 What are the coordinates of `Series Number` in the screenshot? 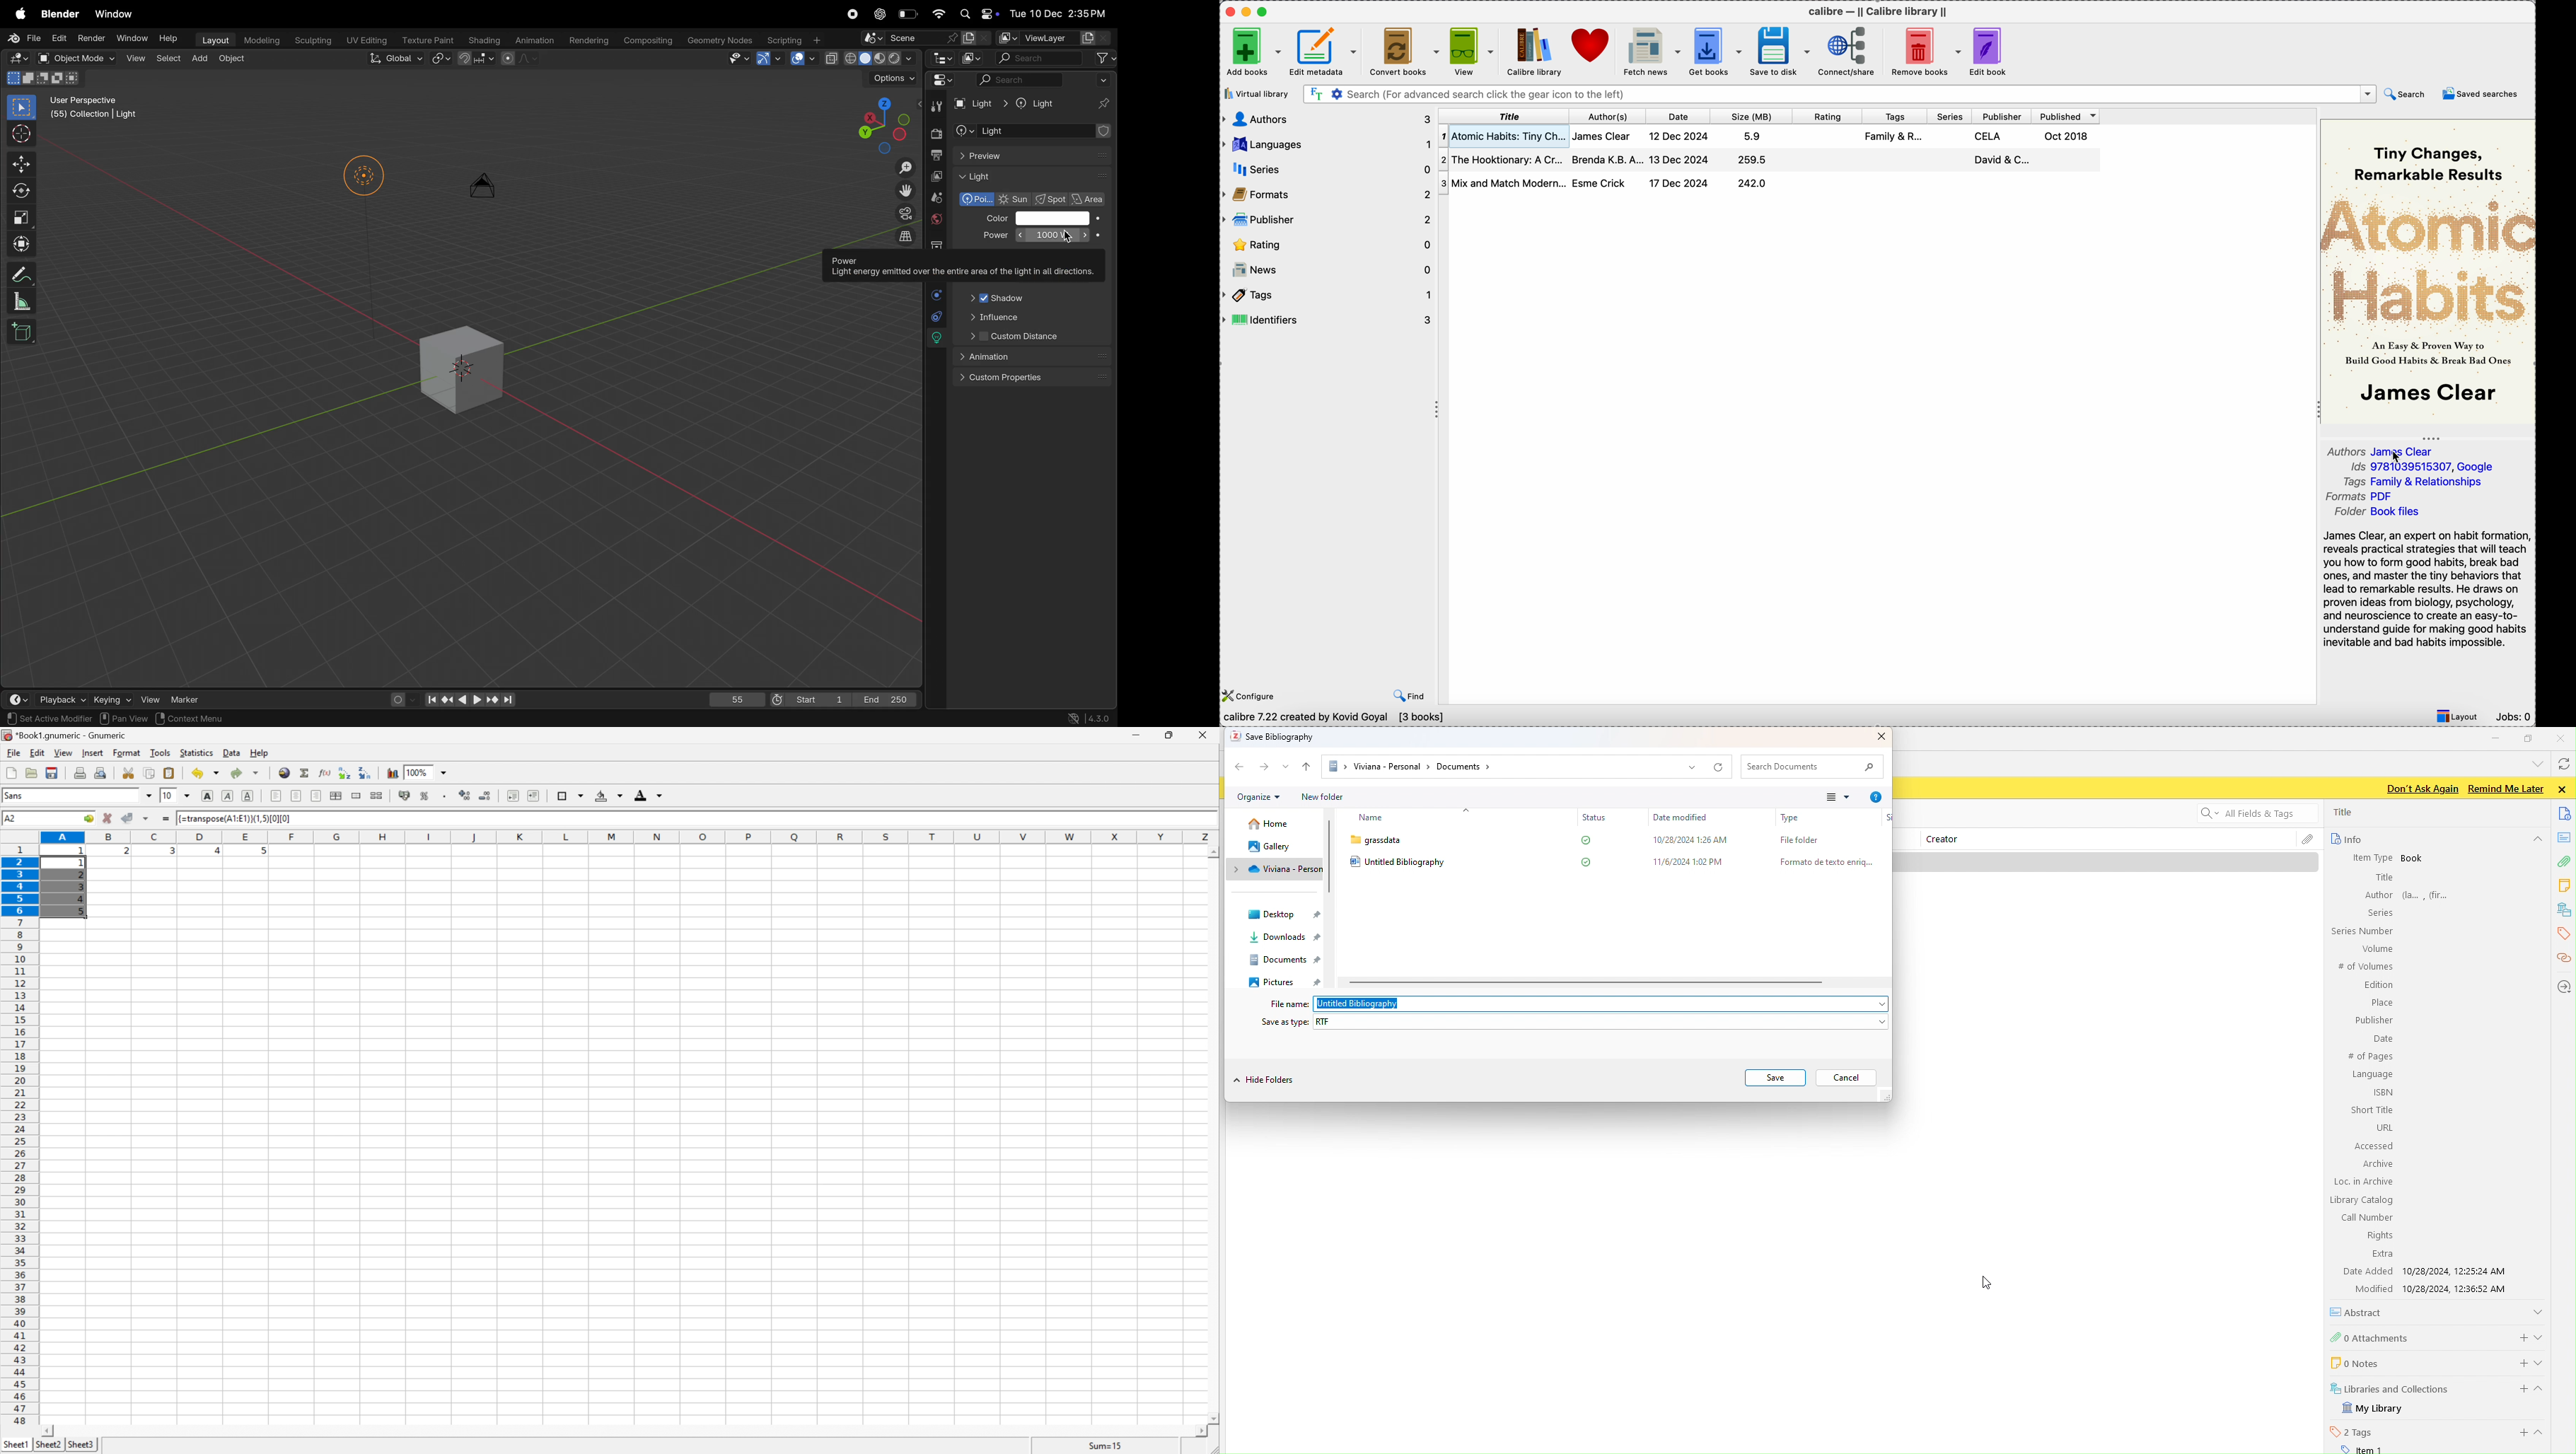 It's located at (2361, 931).